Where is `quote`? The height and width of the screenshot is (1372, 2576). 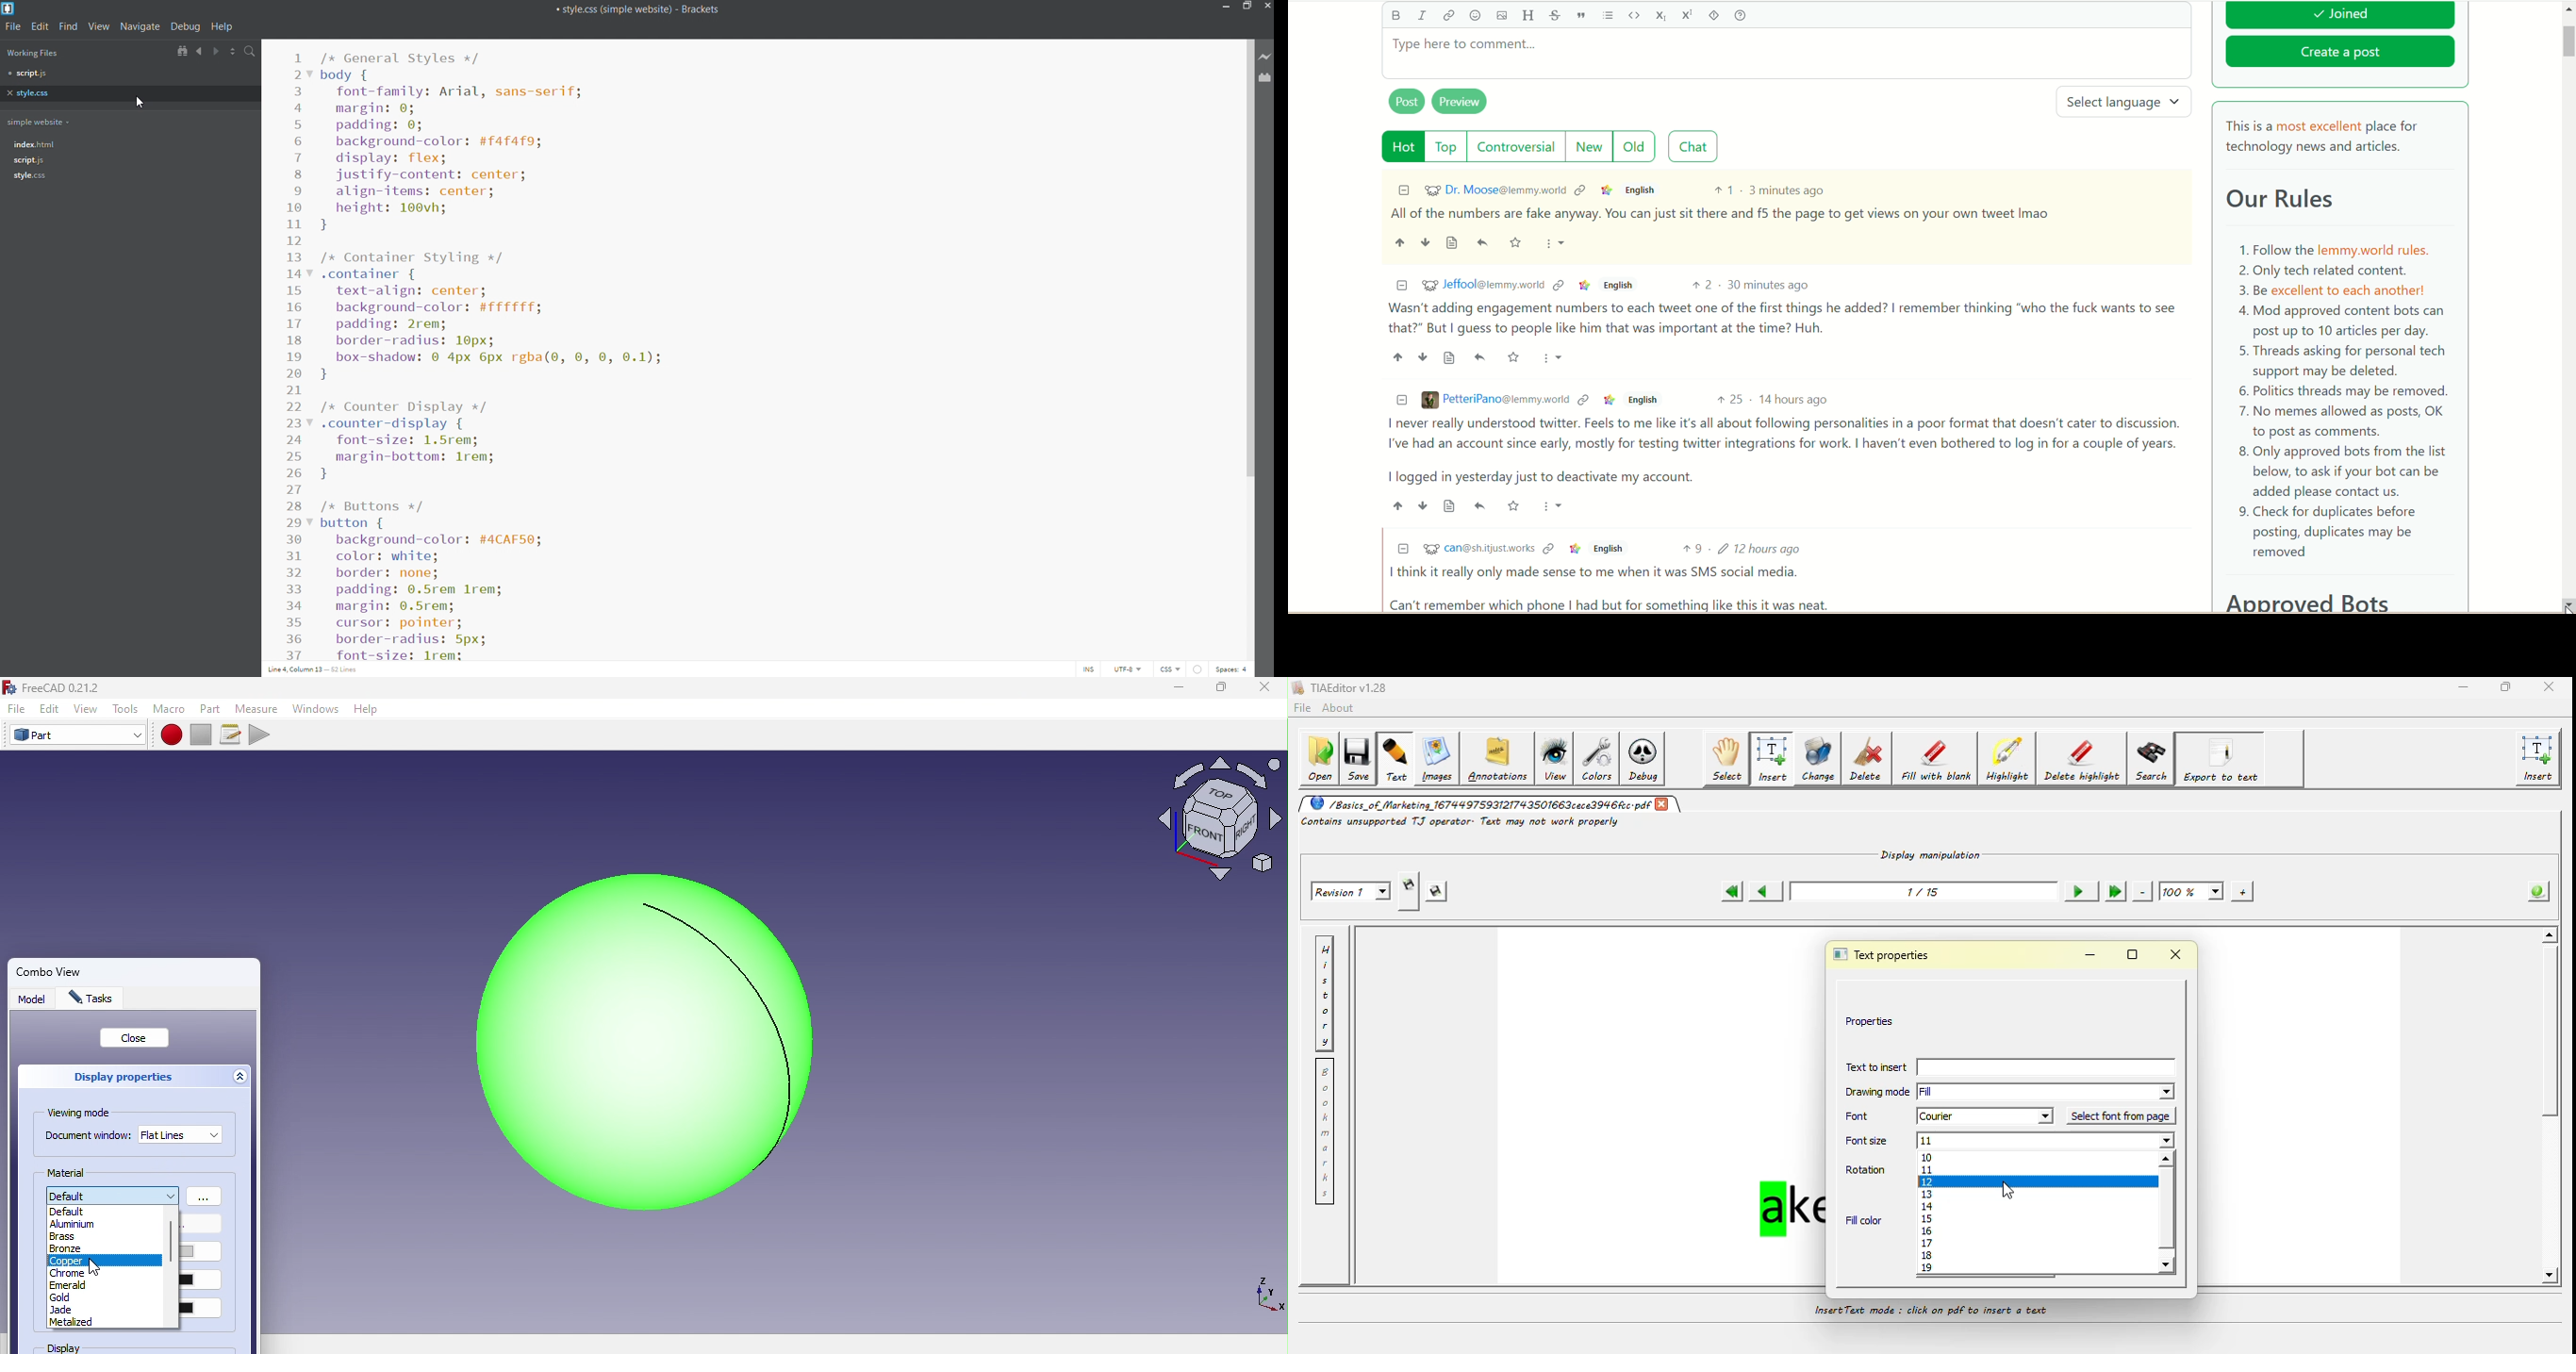 quote is located at coordinates (1580, 15).